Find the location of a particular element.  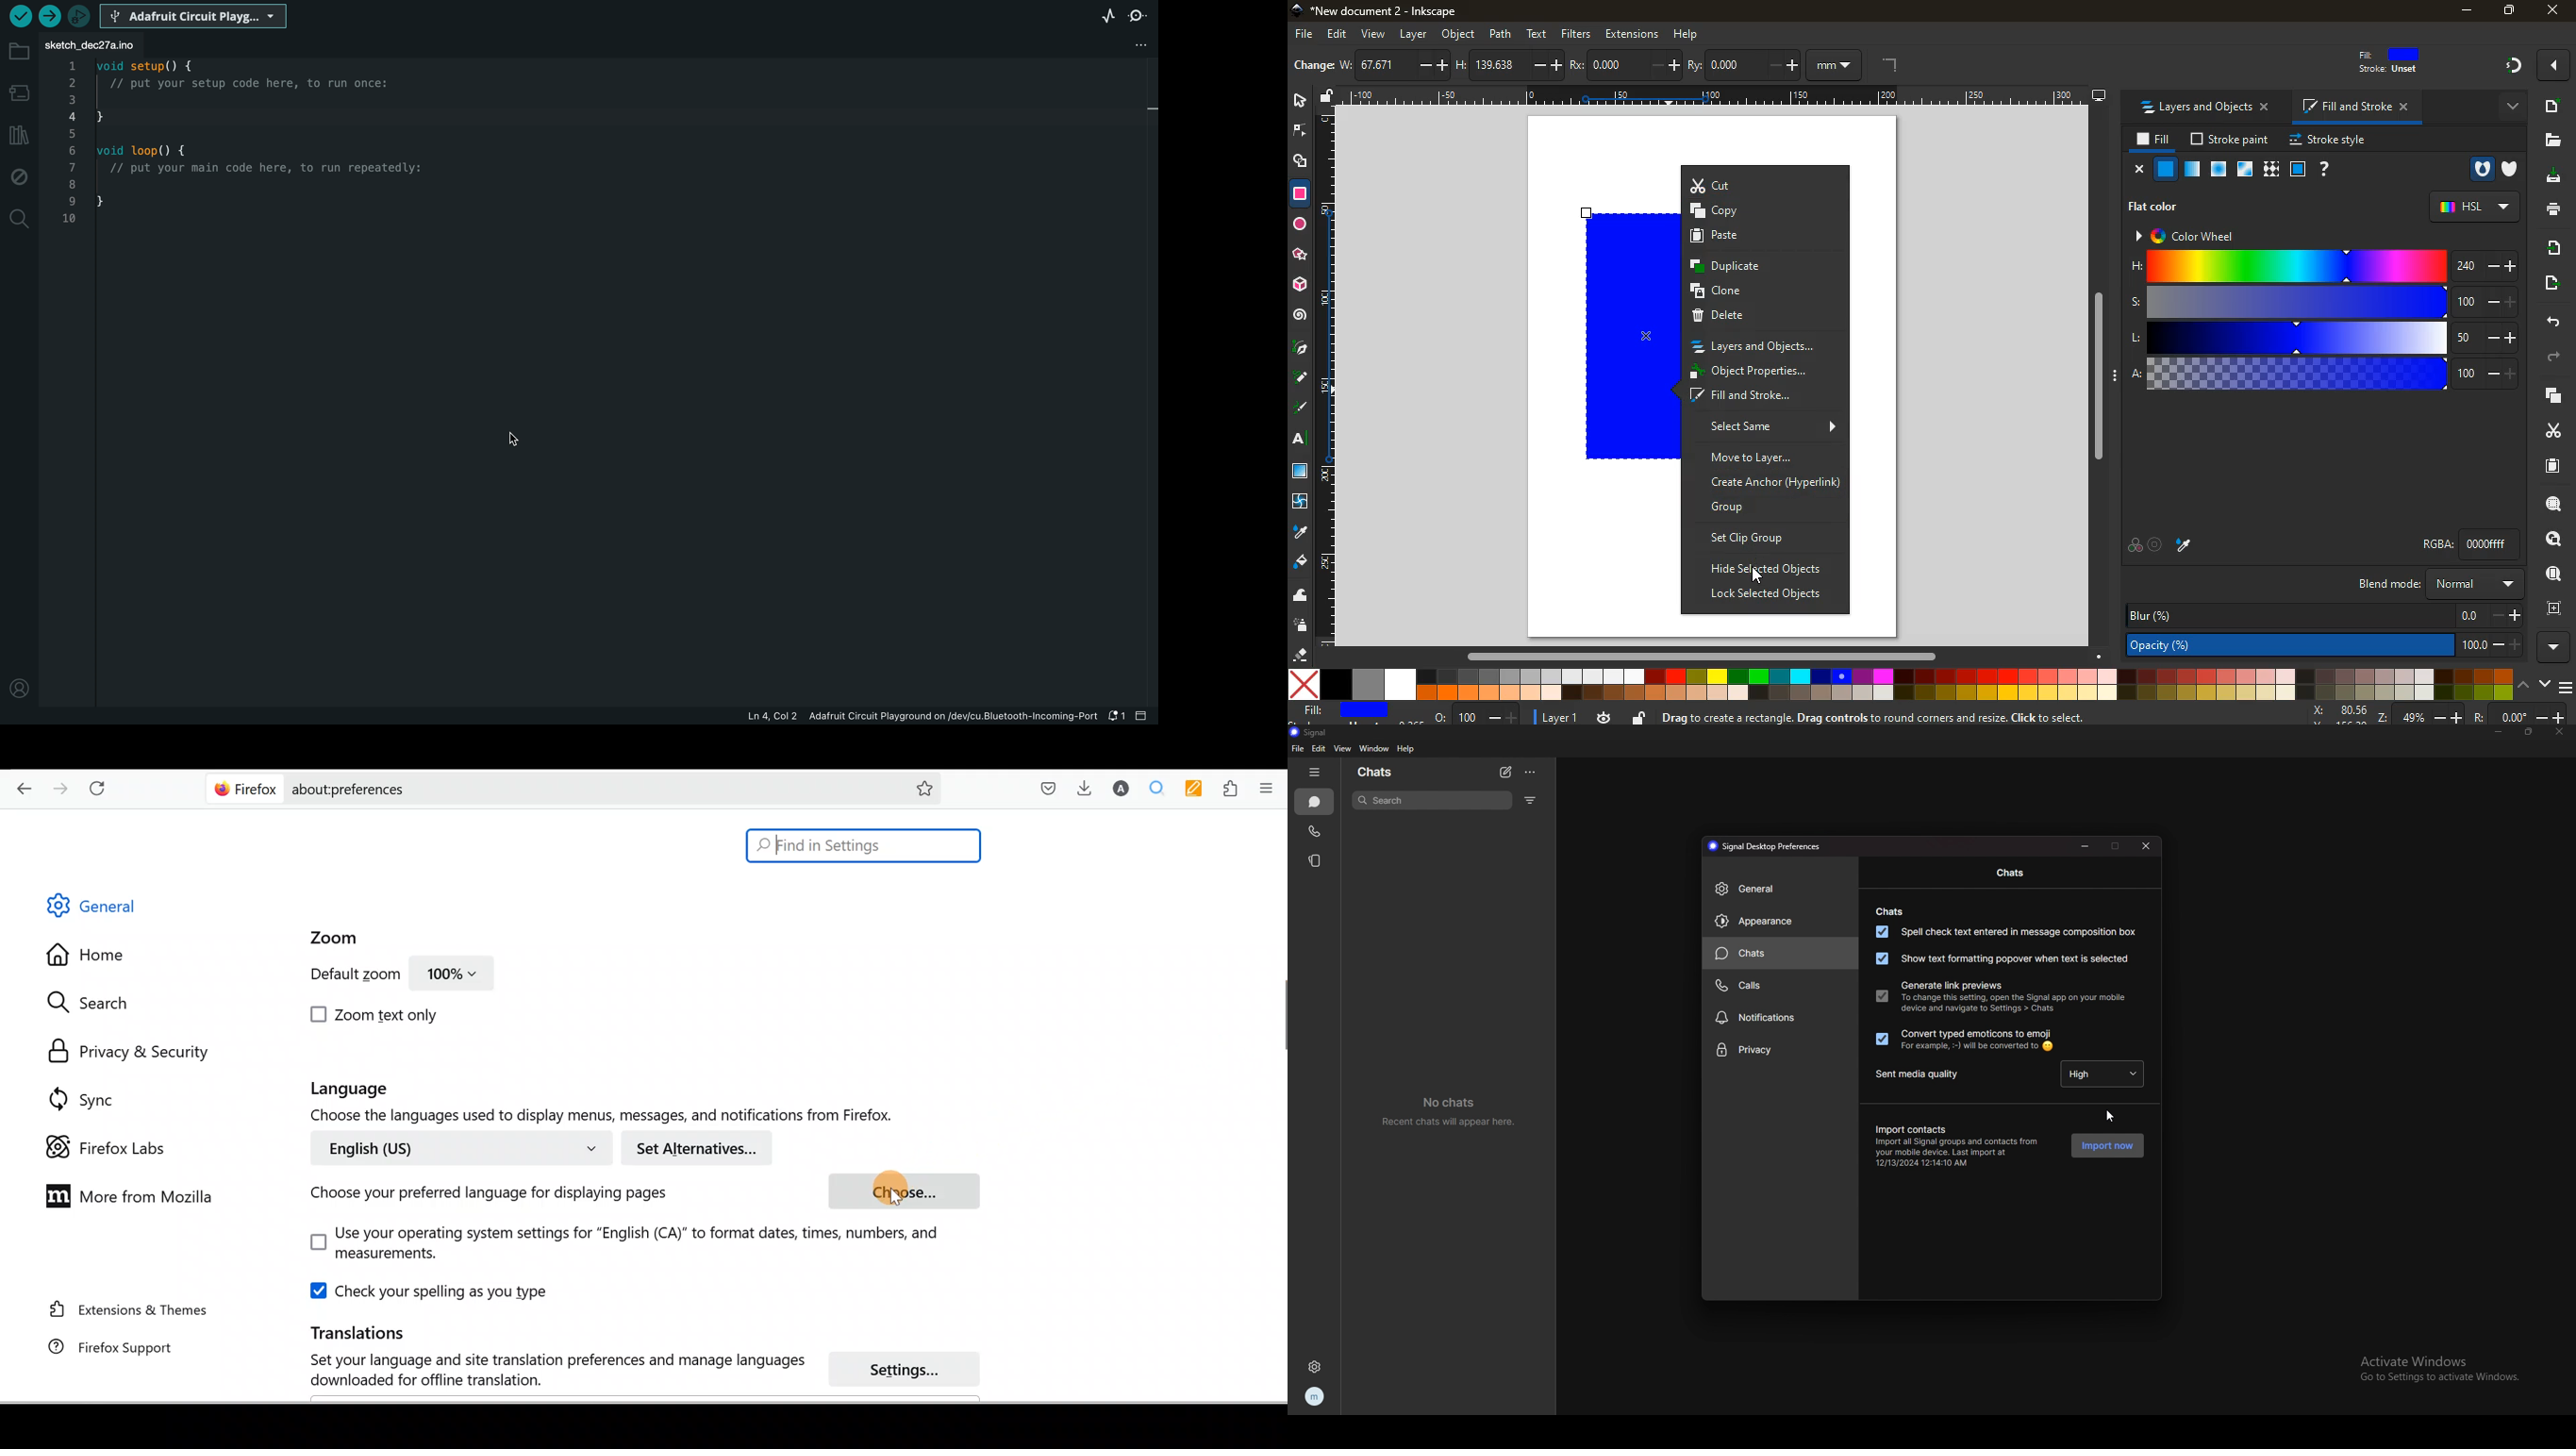

move to layer is located at coordinates (1761, 458).